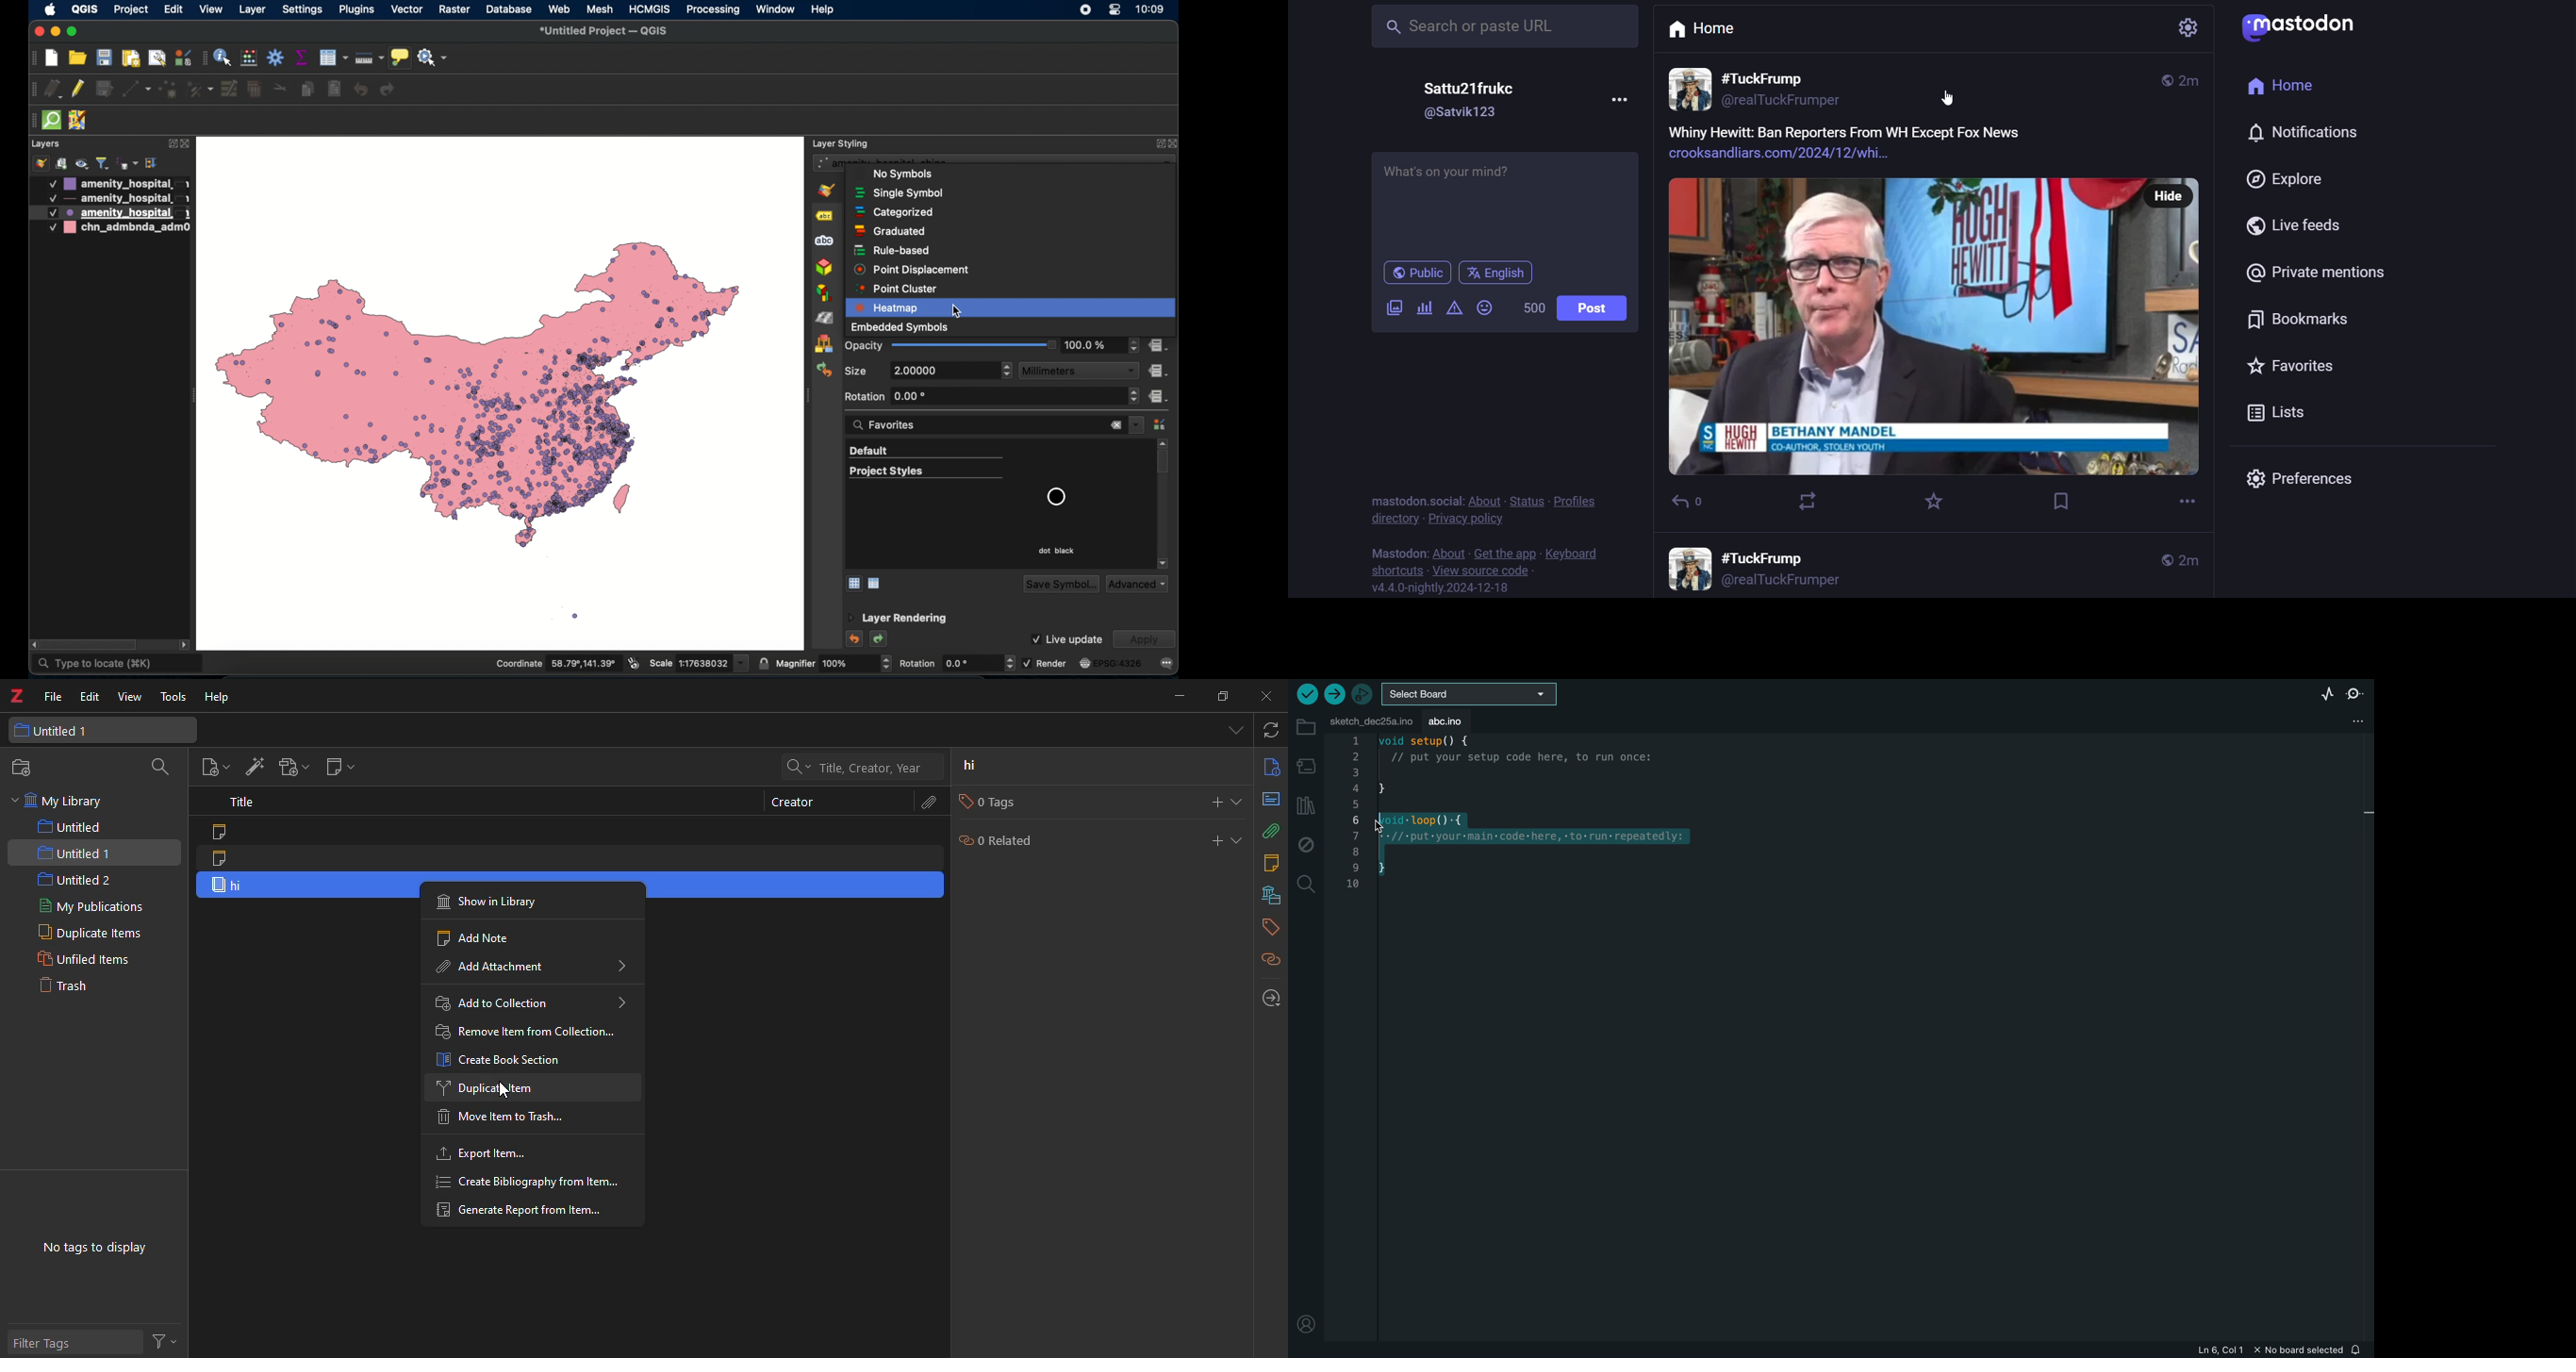 Image resolution: width=2576 pixels, height=1372 pixels. I want to click on No symbols, so click(903, 174).